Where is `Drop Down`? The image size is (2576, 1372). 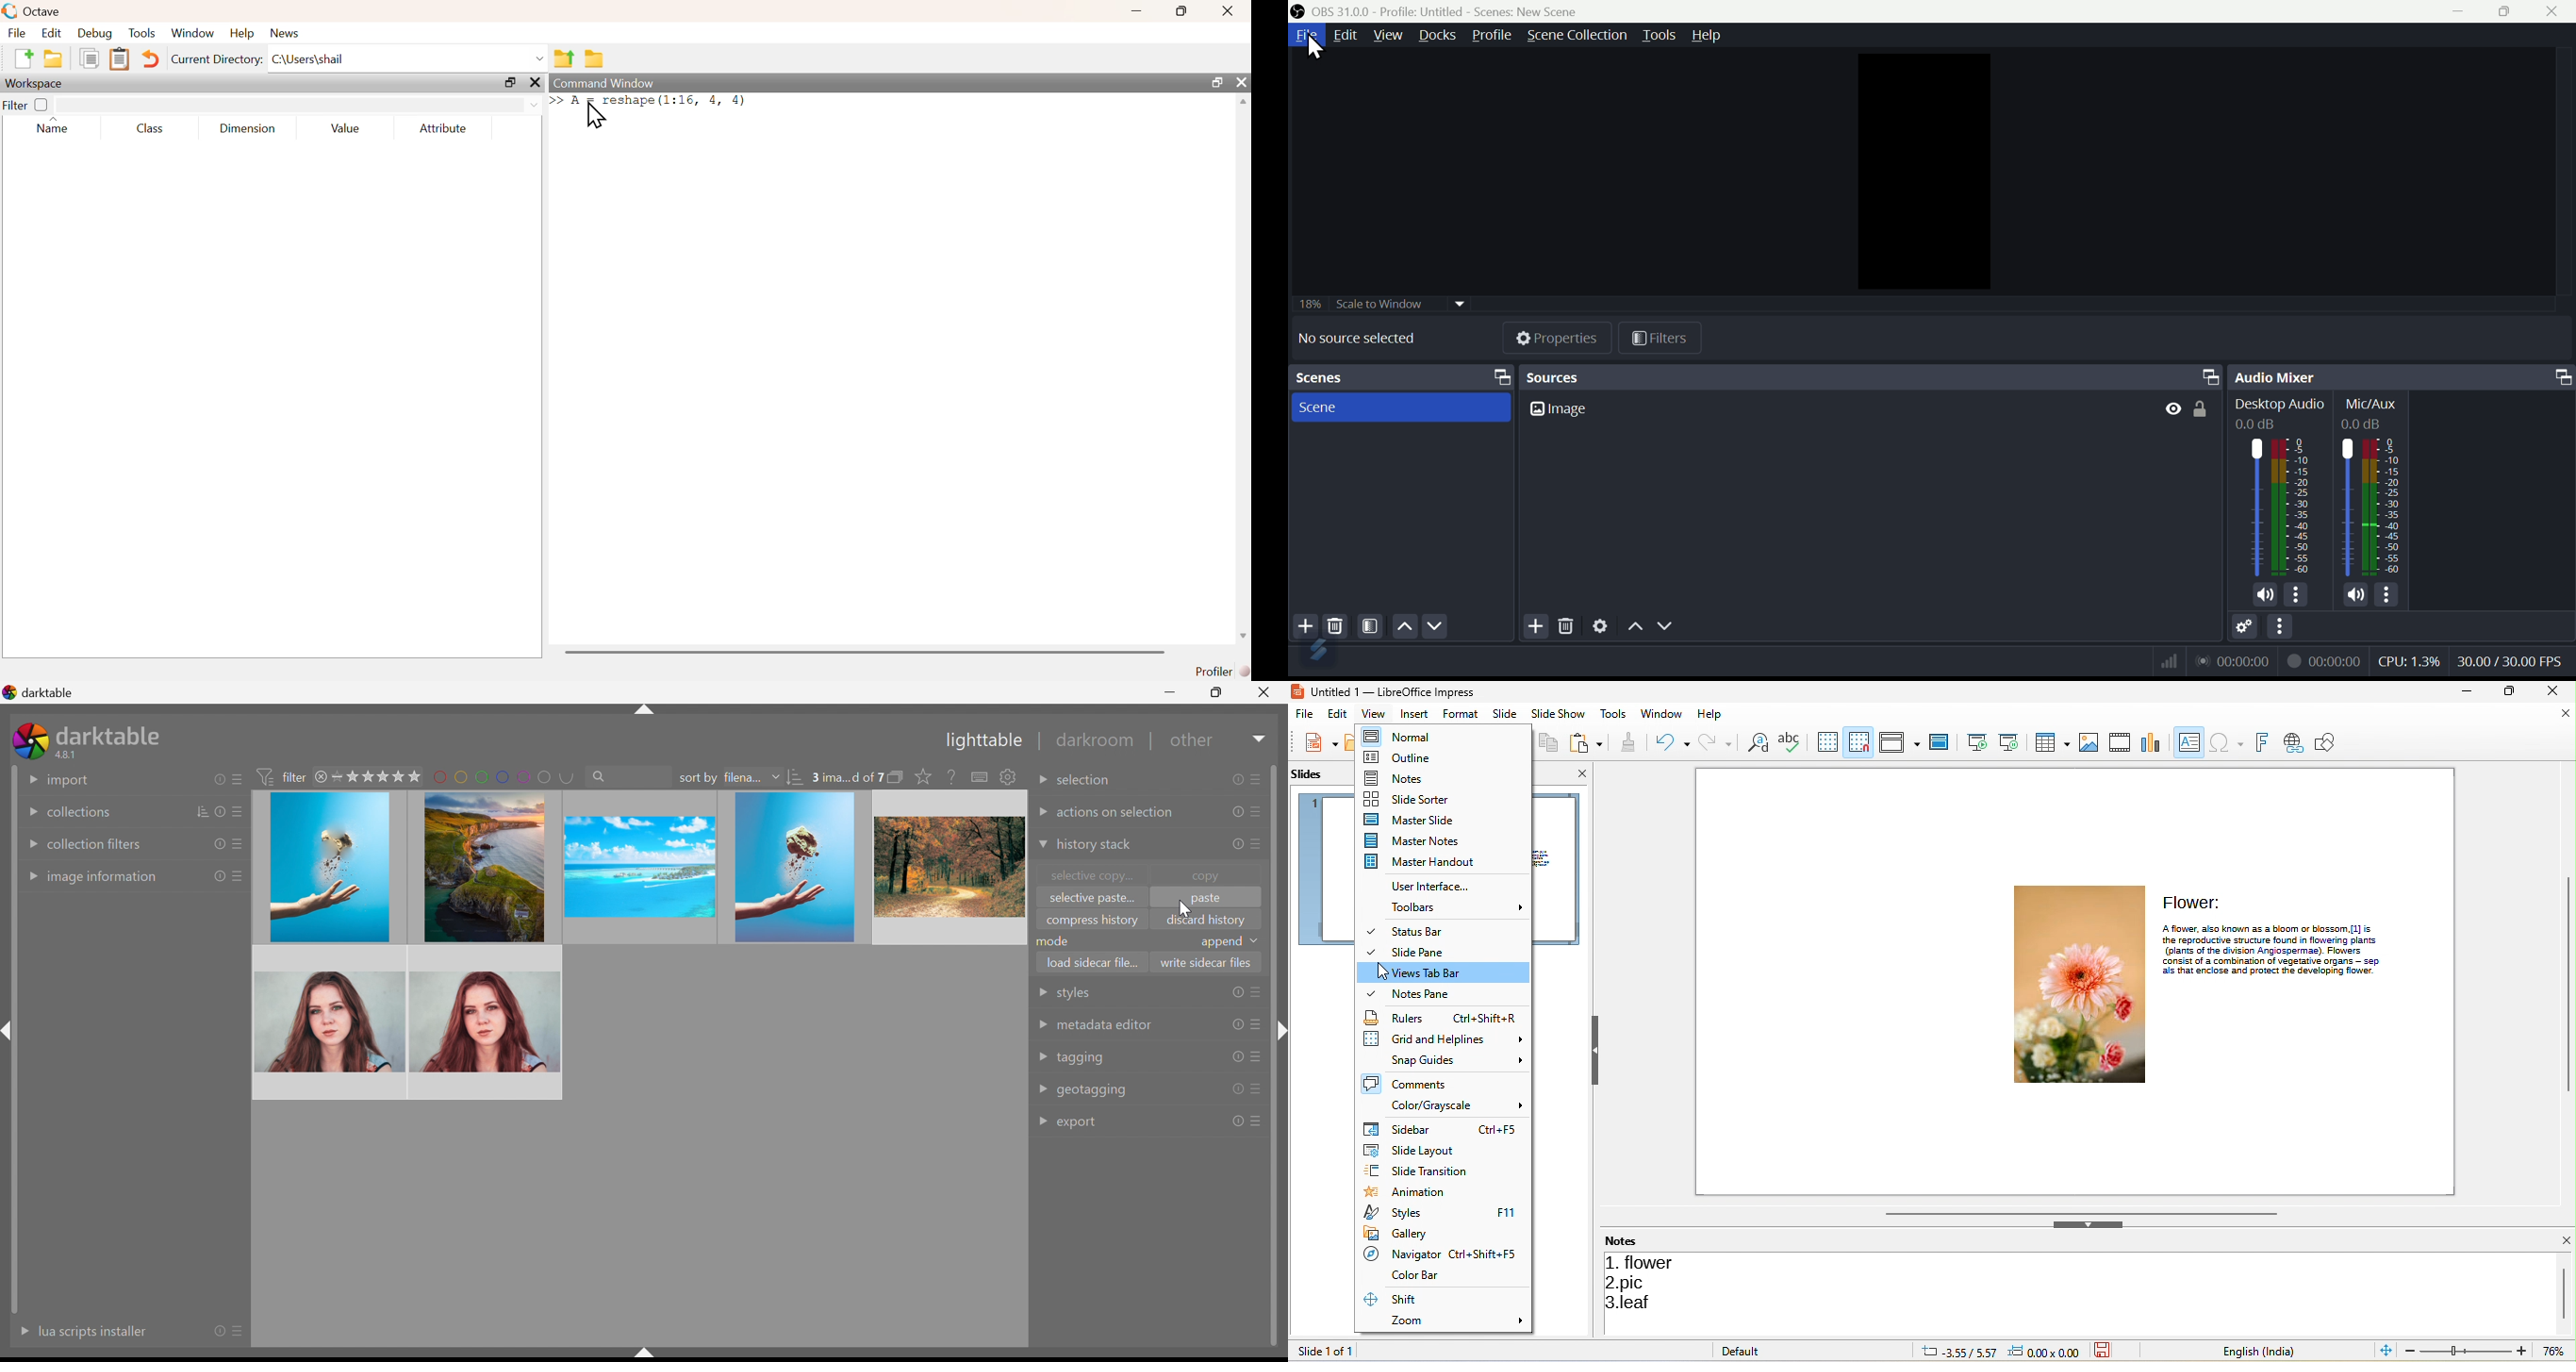
Drop Down is located at coordinates (1260, 738).